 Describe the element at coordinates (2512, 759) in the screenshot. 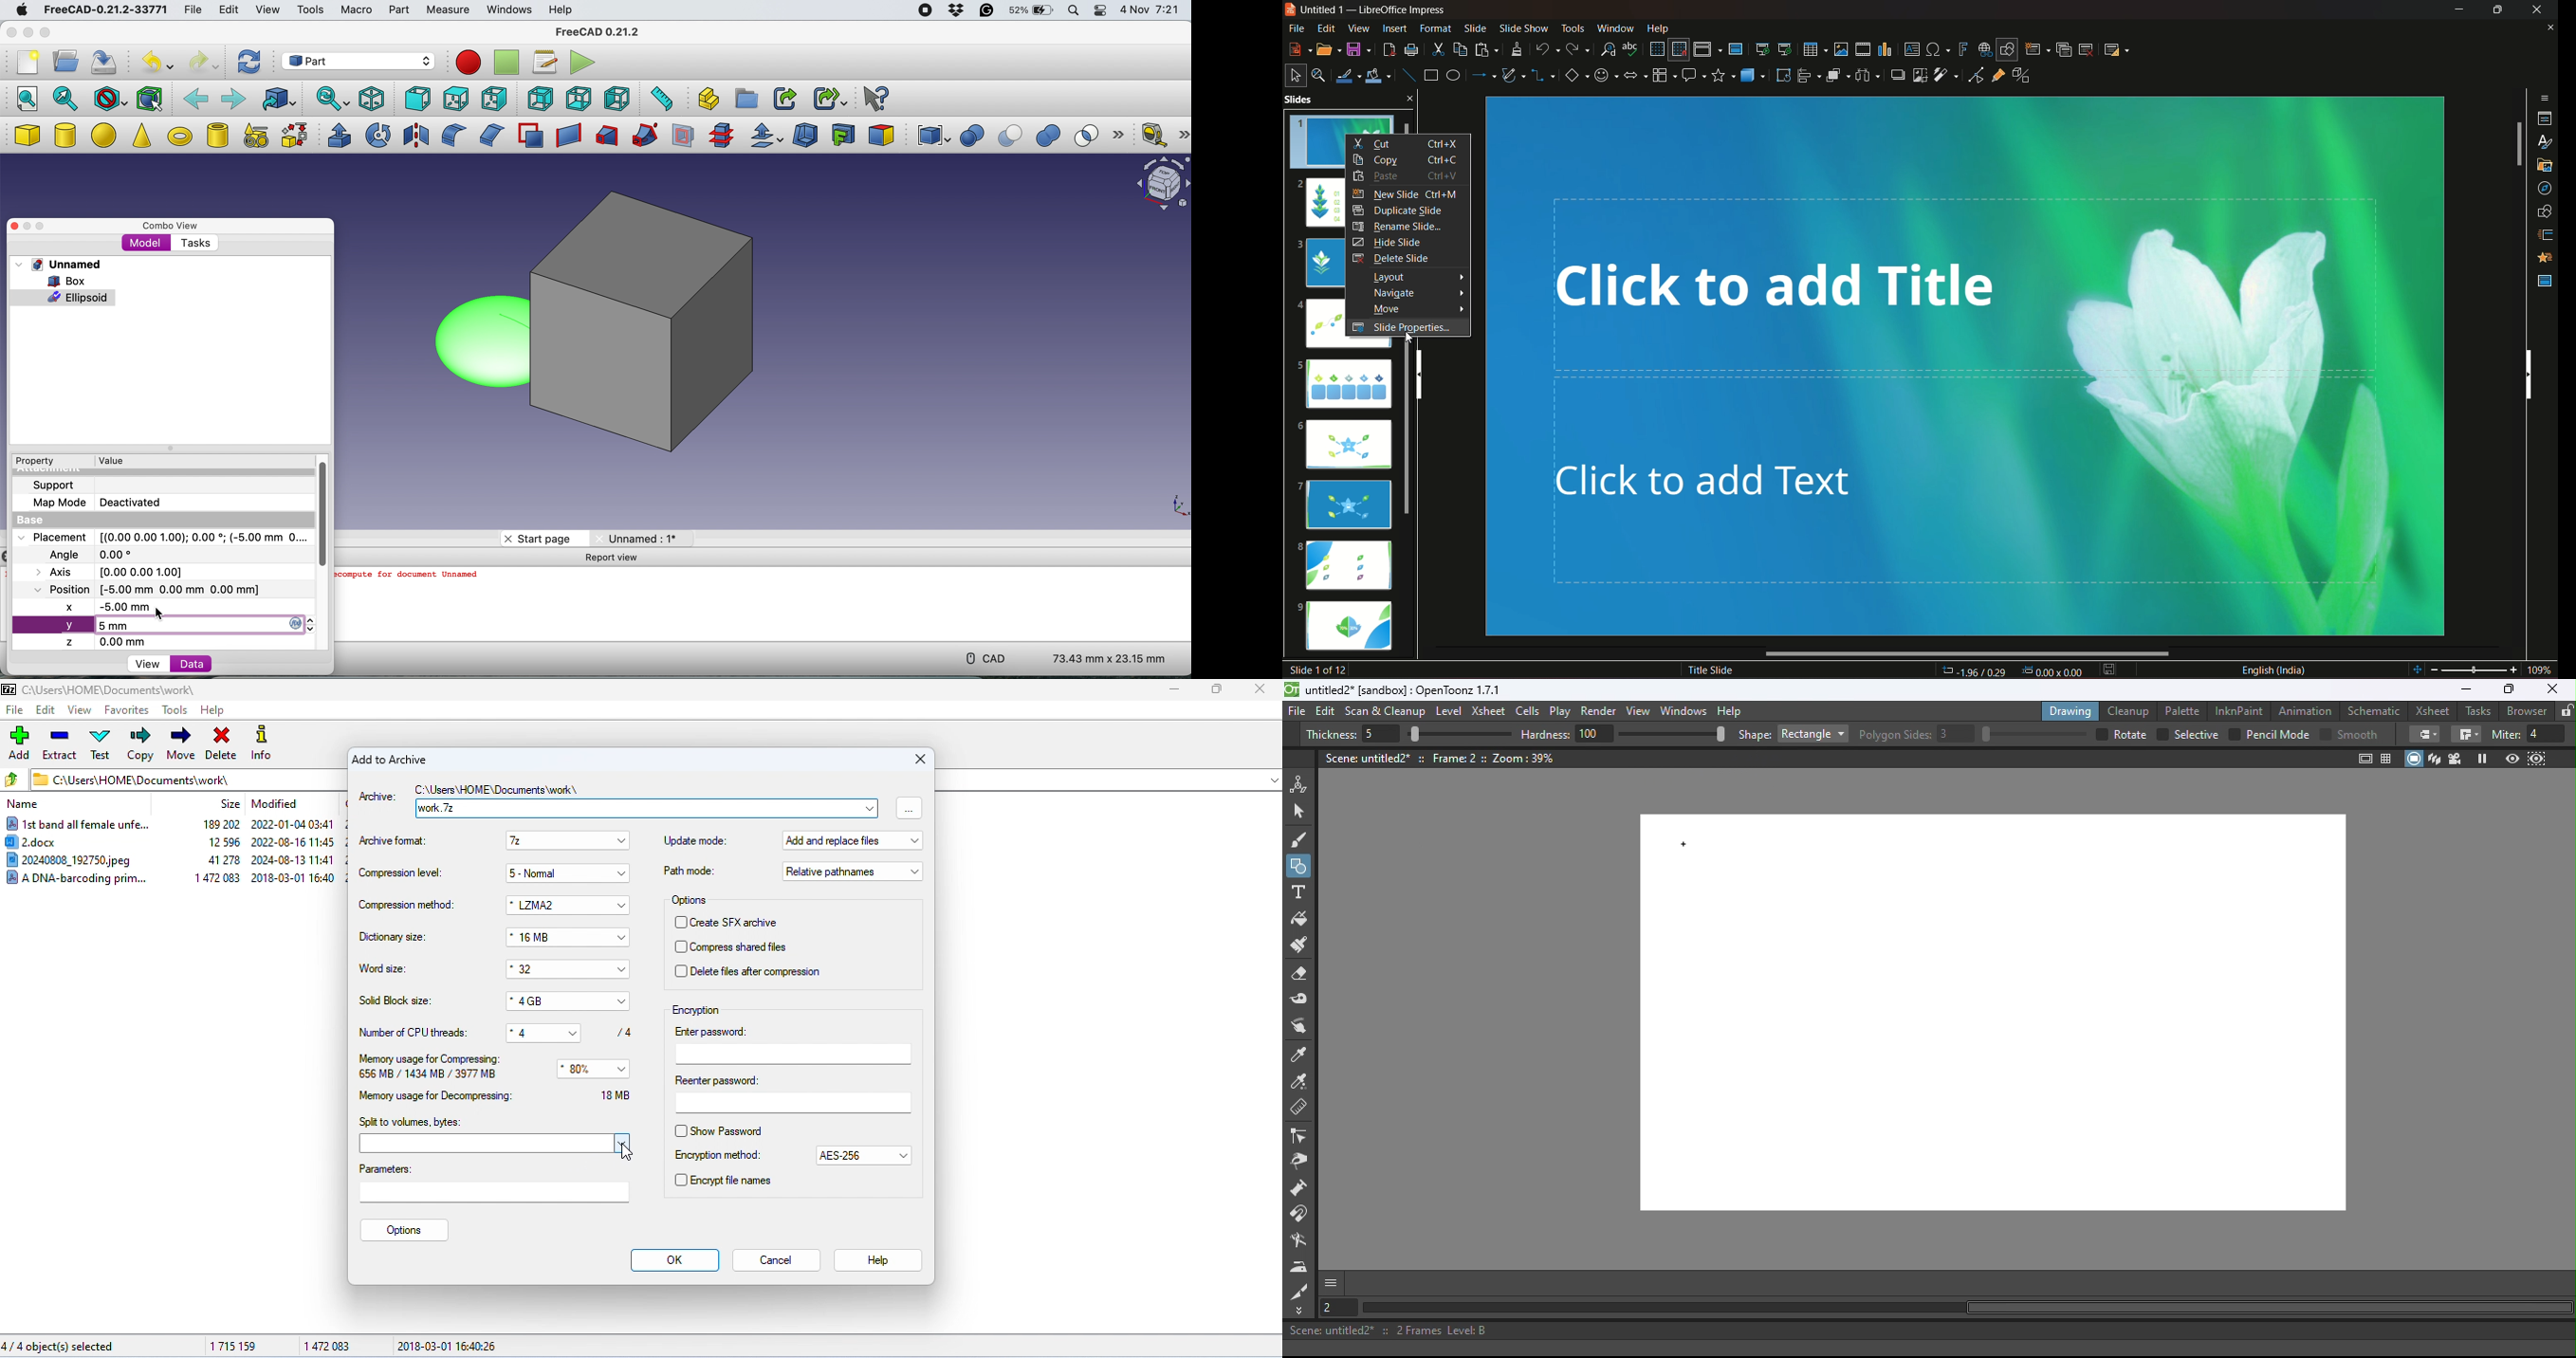

I see `Preview` at that location.